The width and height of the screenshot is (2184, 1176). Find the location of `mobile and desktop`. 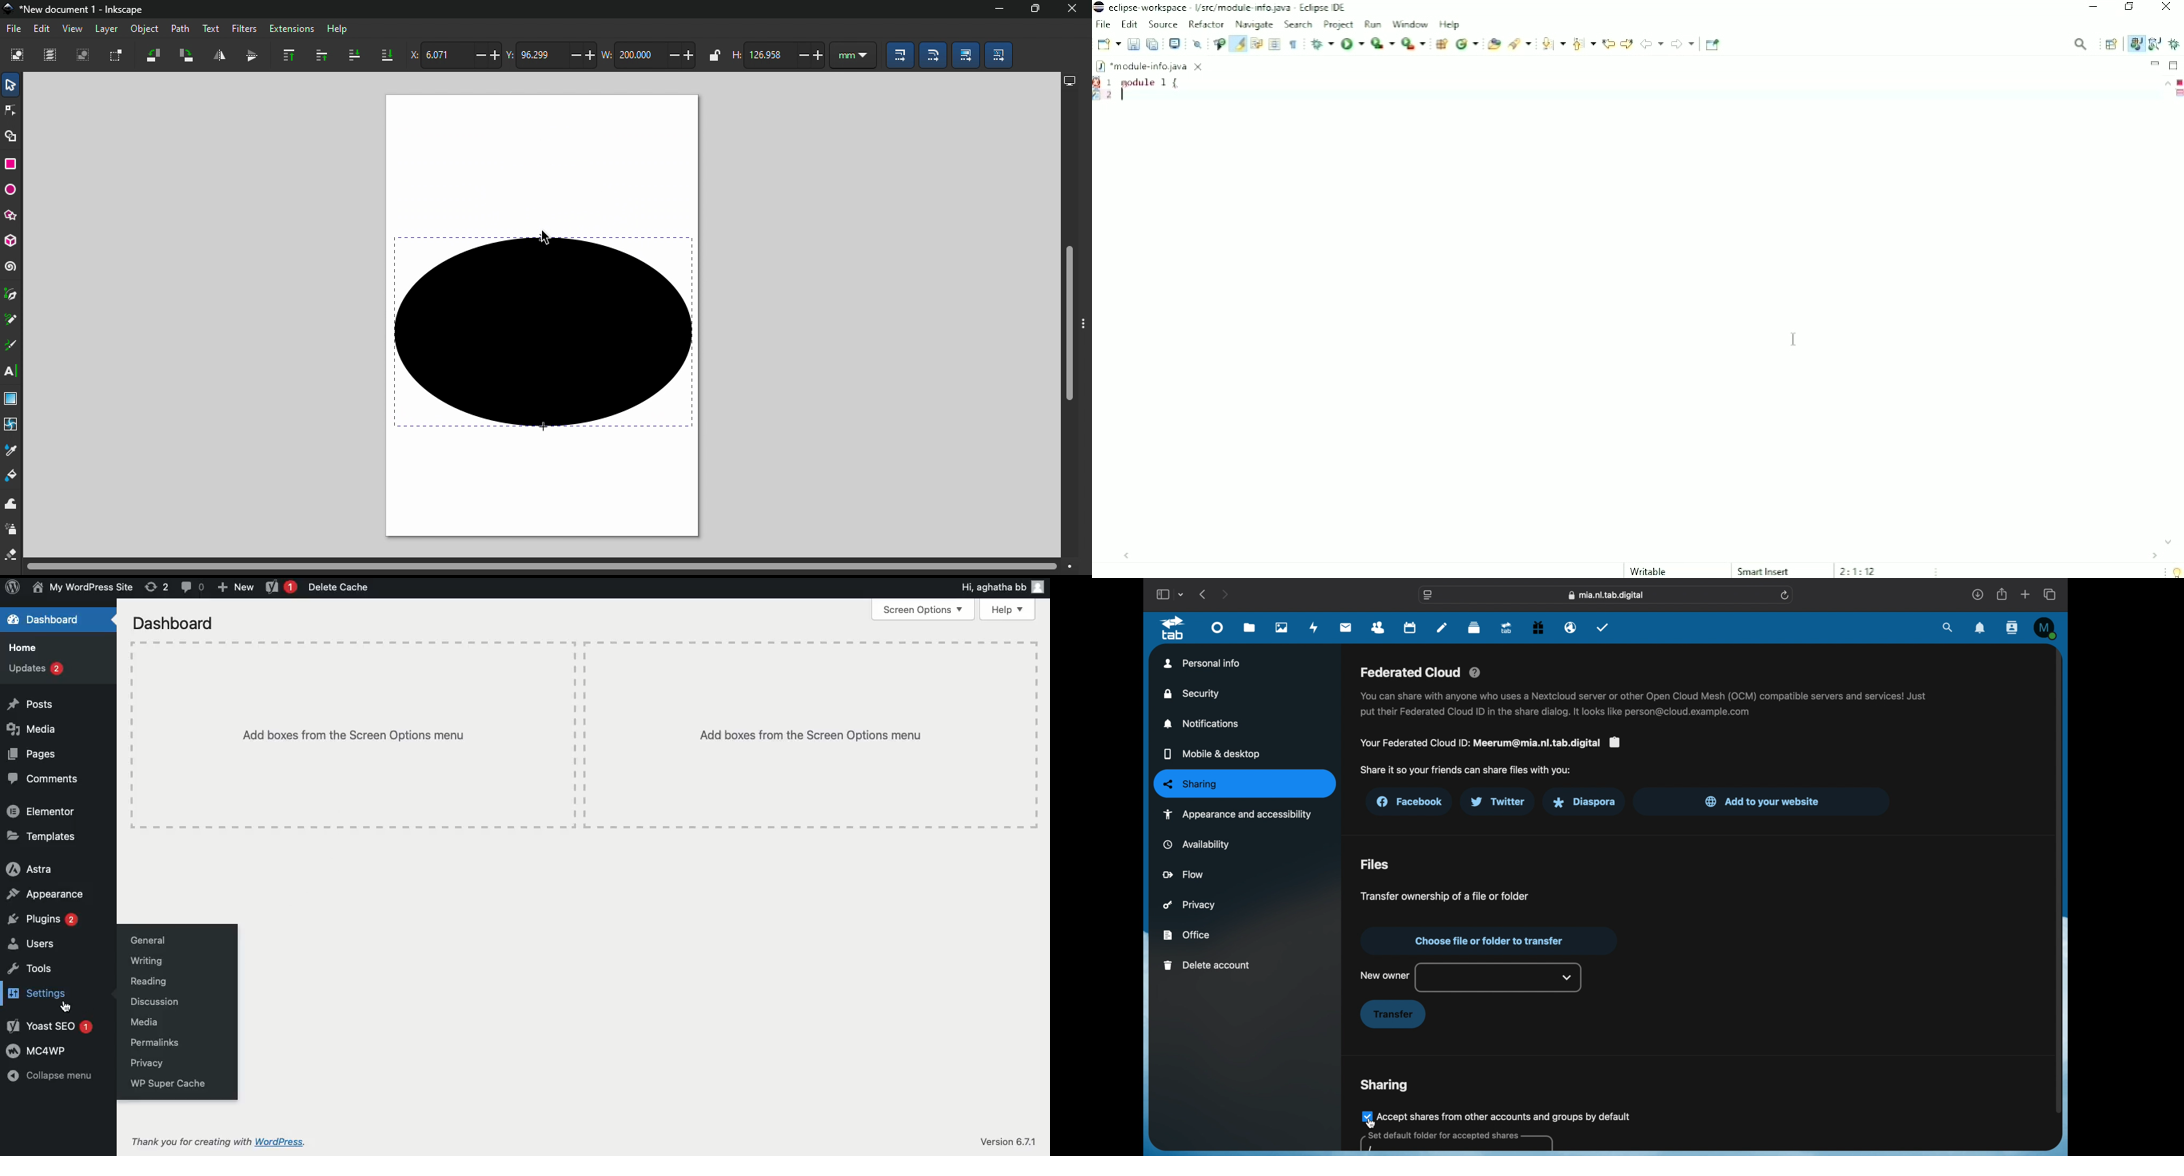

mobile and desktop is located at coordinates (1212, 755).